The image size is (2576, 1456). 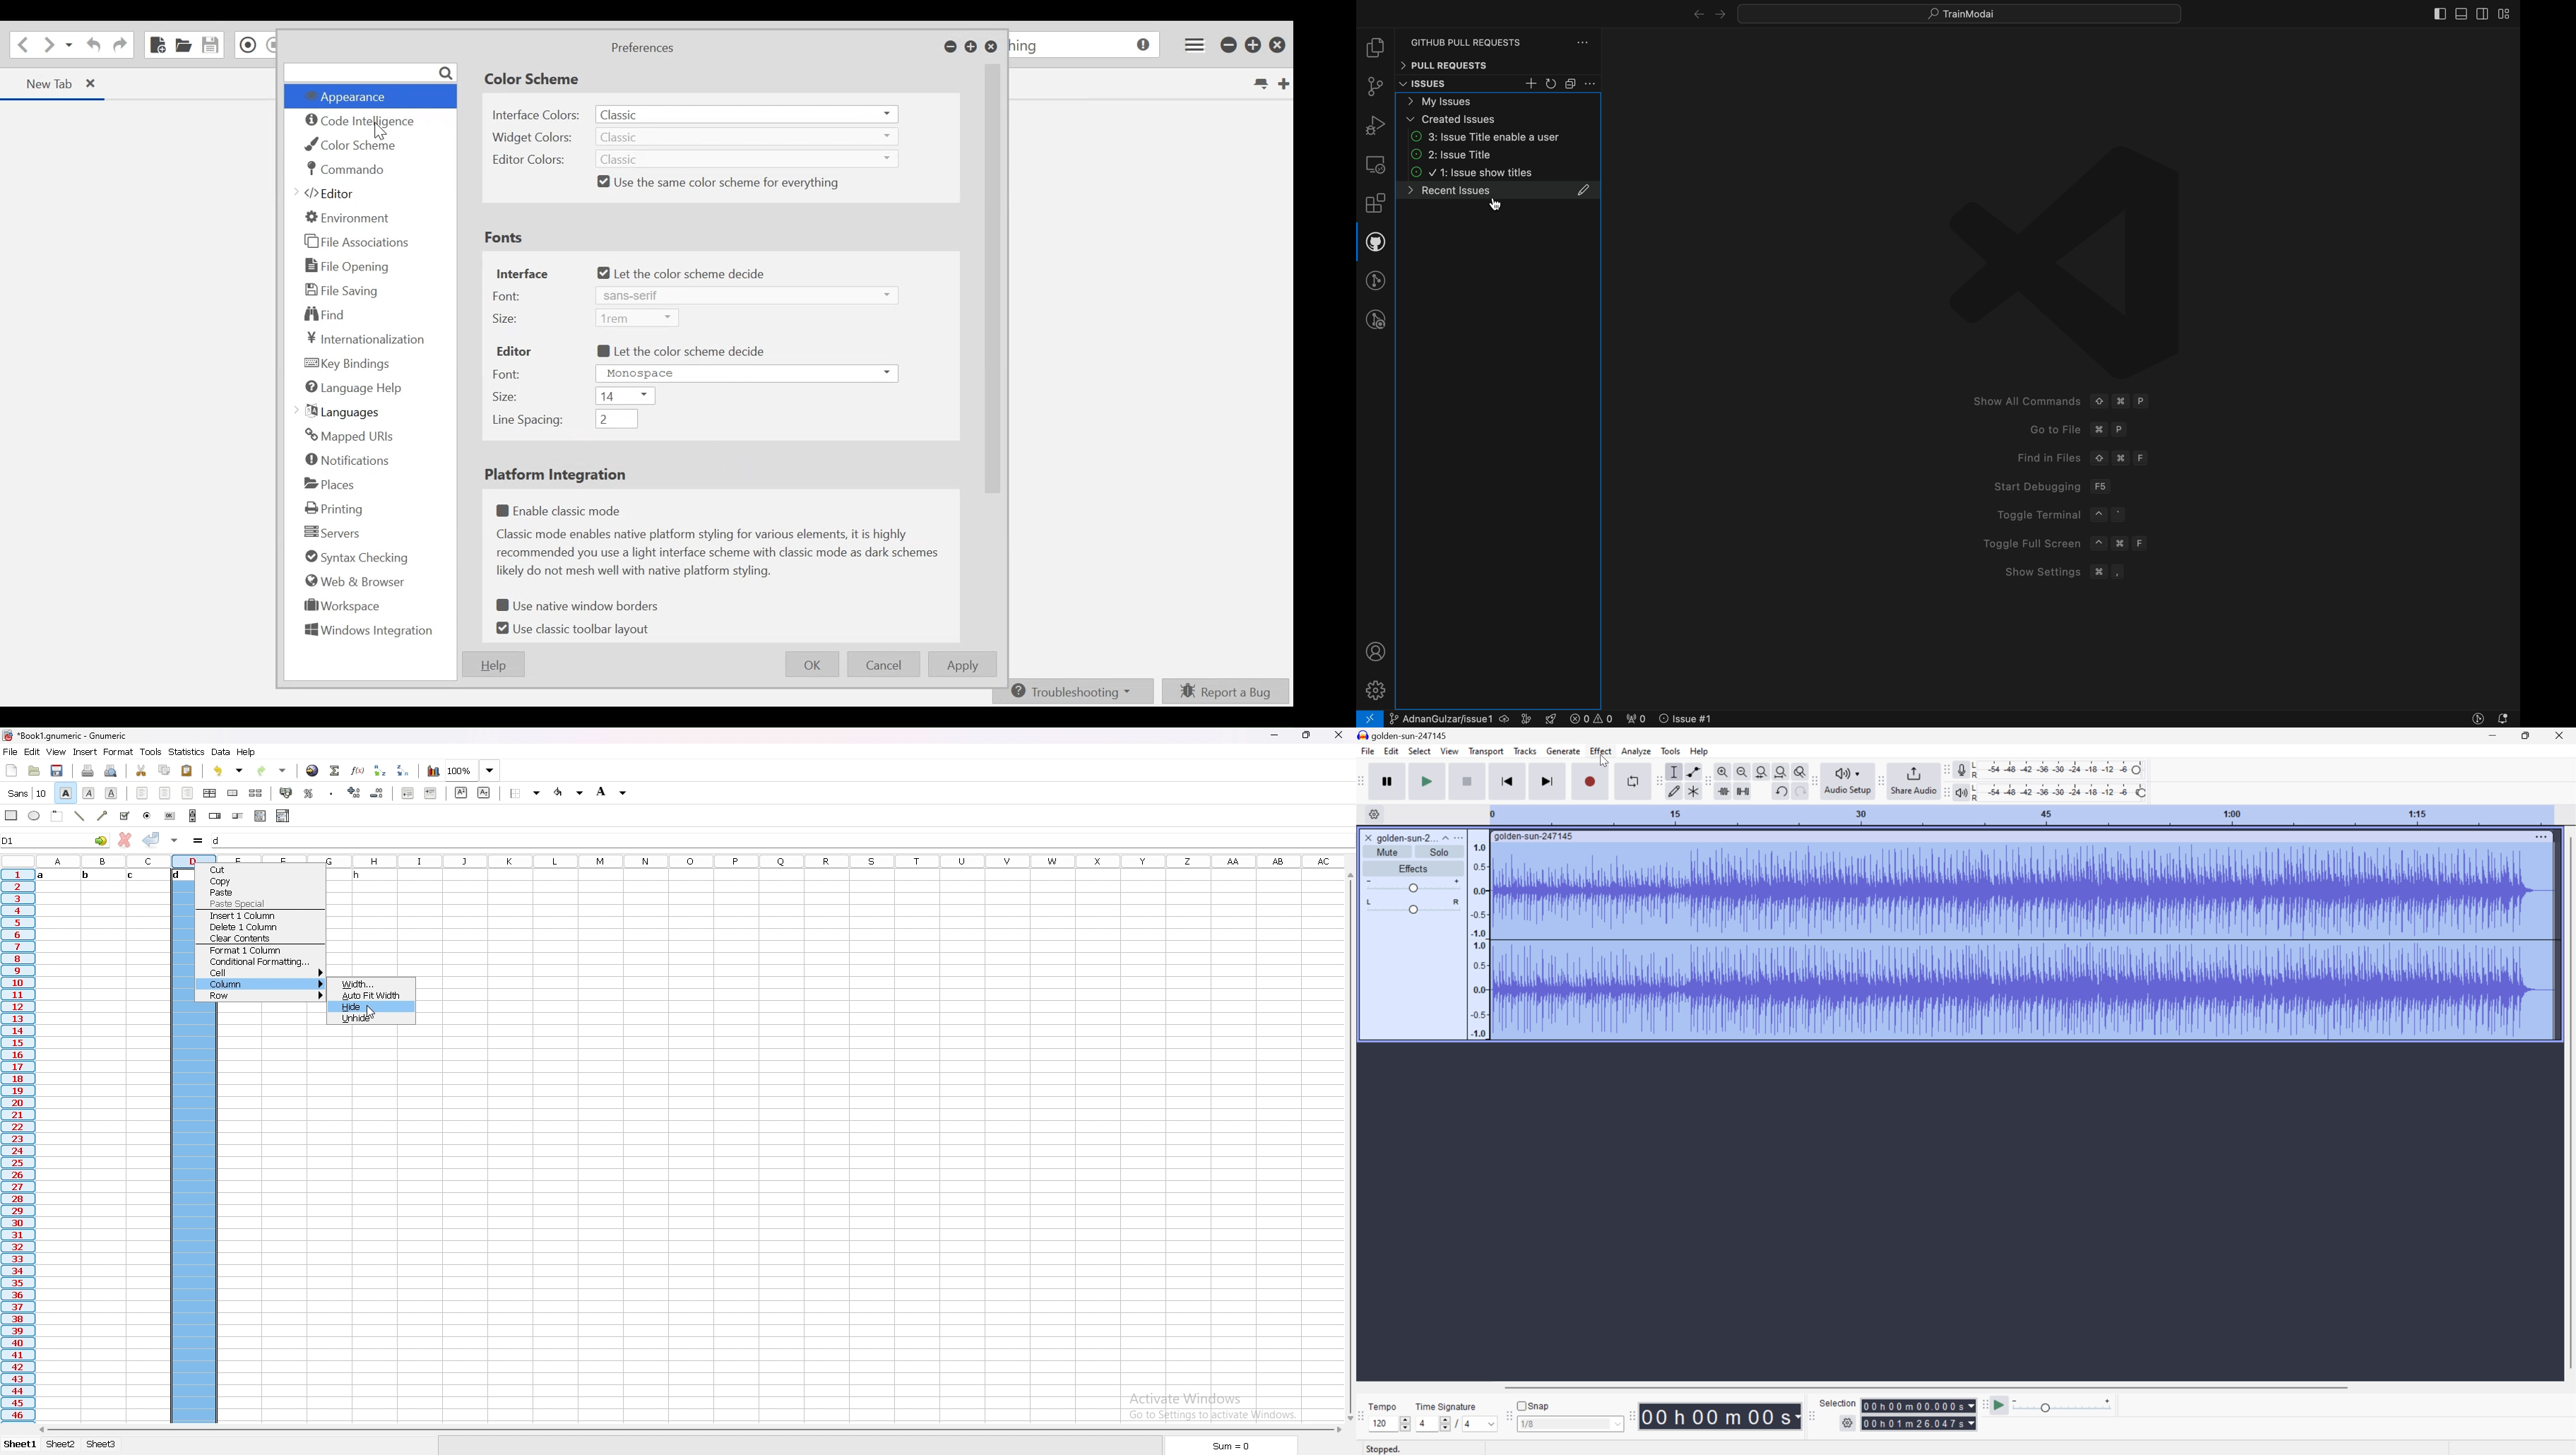 I want to click on sort ascending, so click(x=380, y=770).